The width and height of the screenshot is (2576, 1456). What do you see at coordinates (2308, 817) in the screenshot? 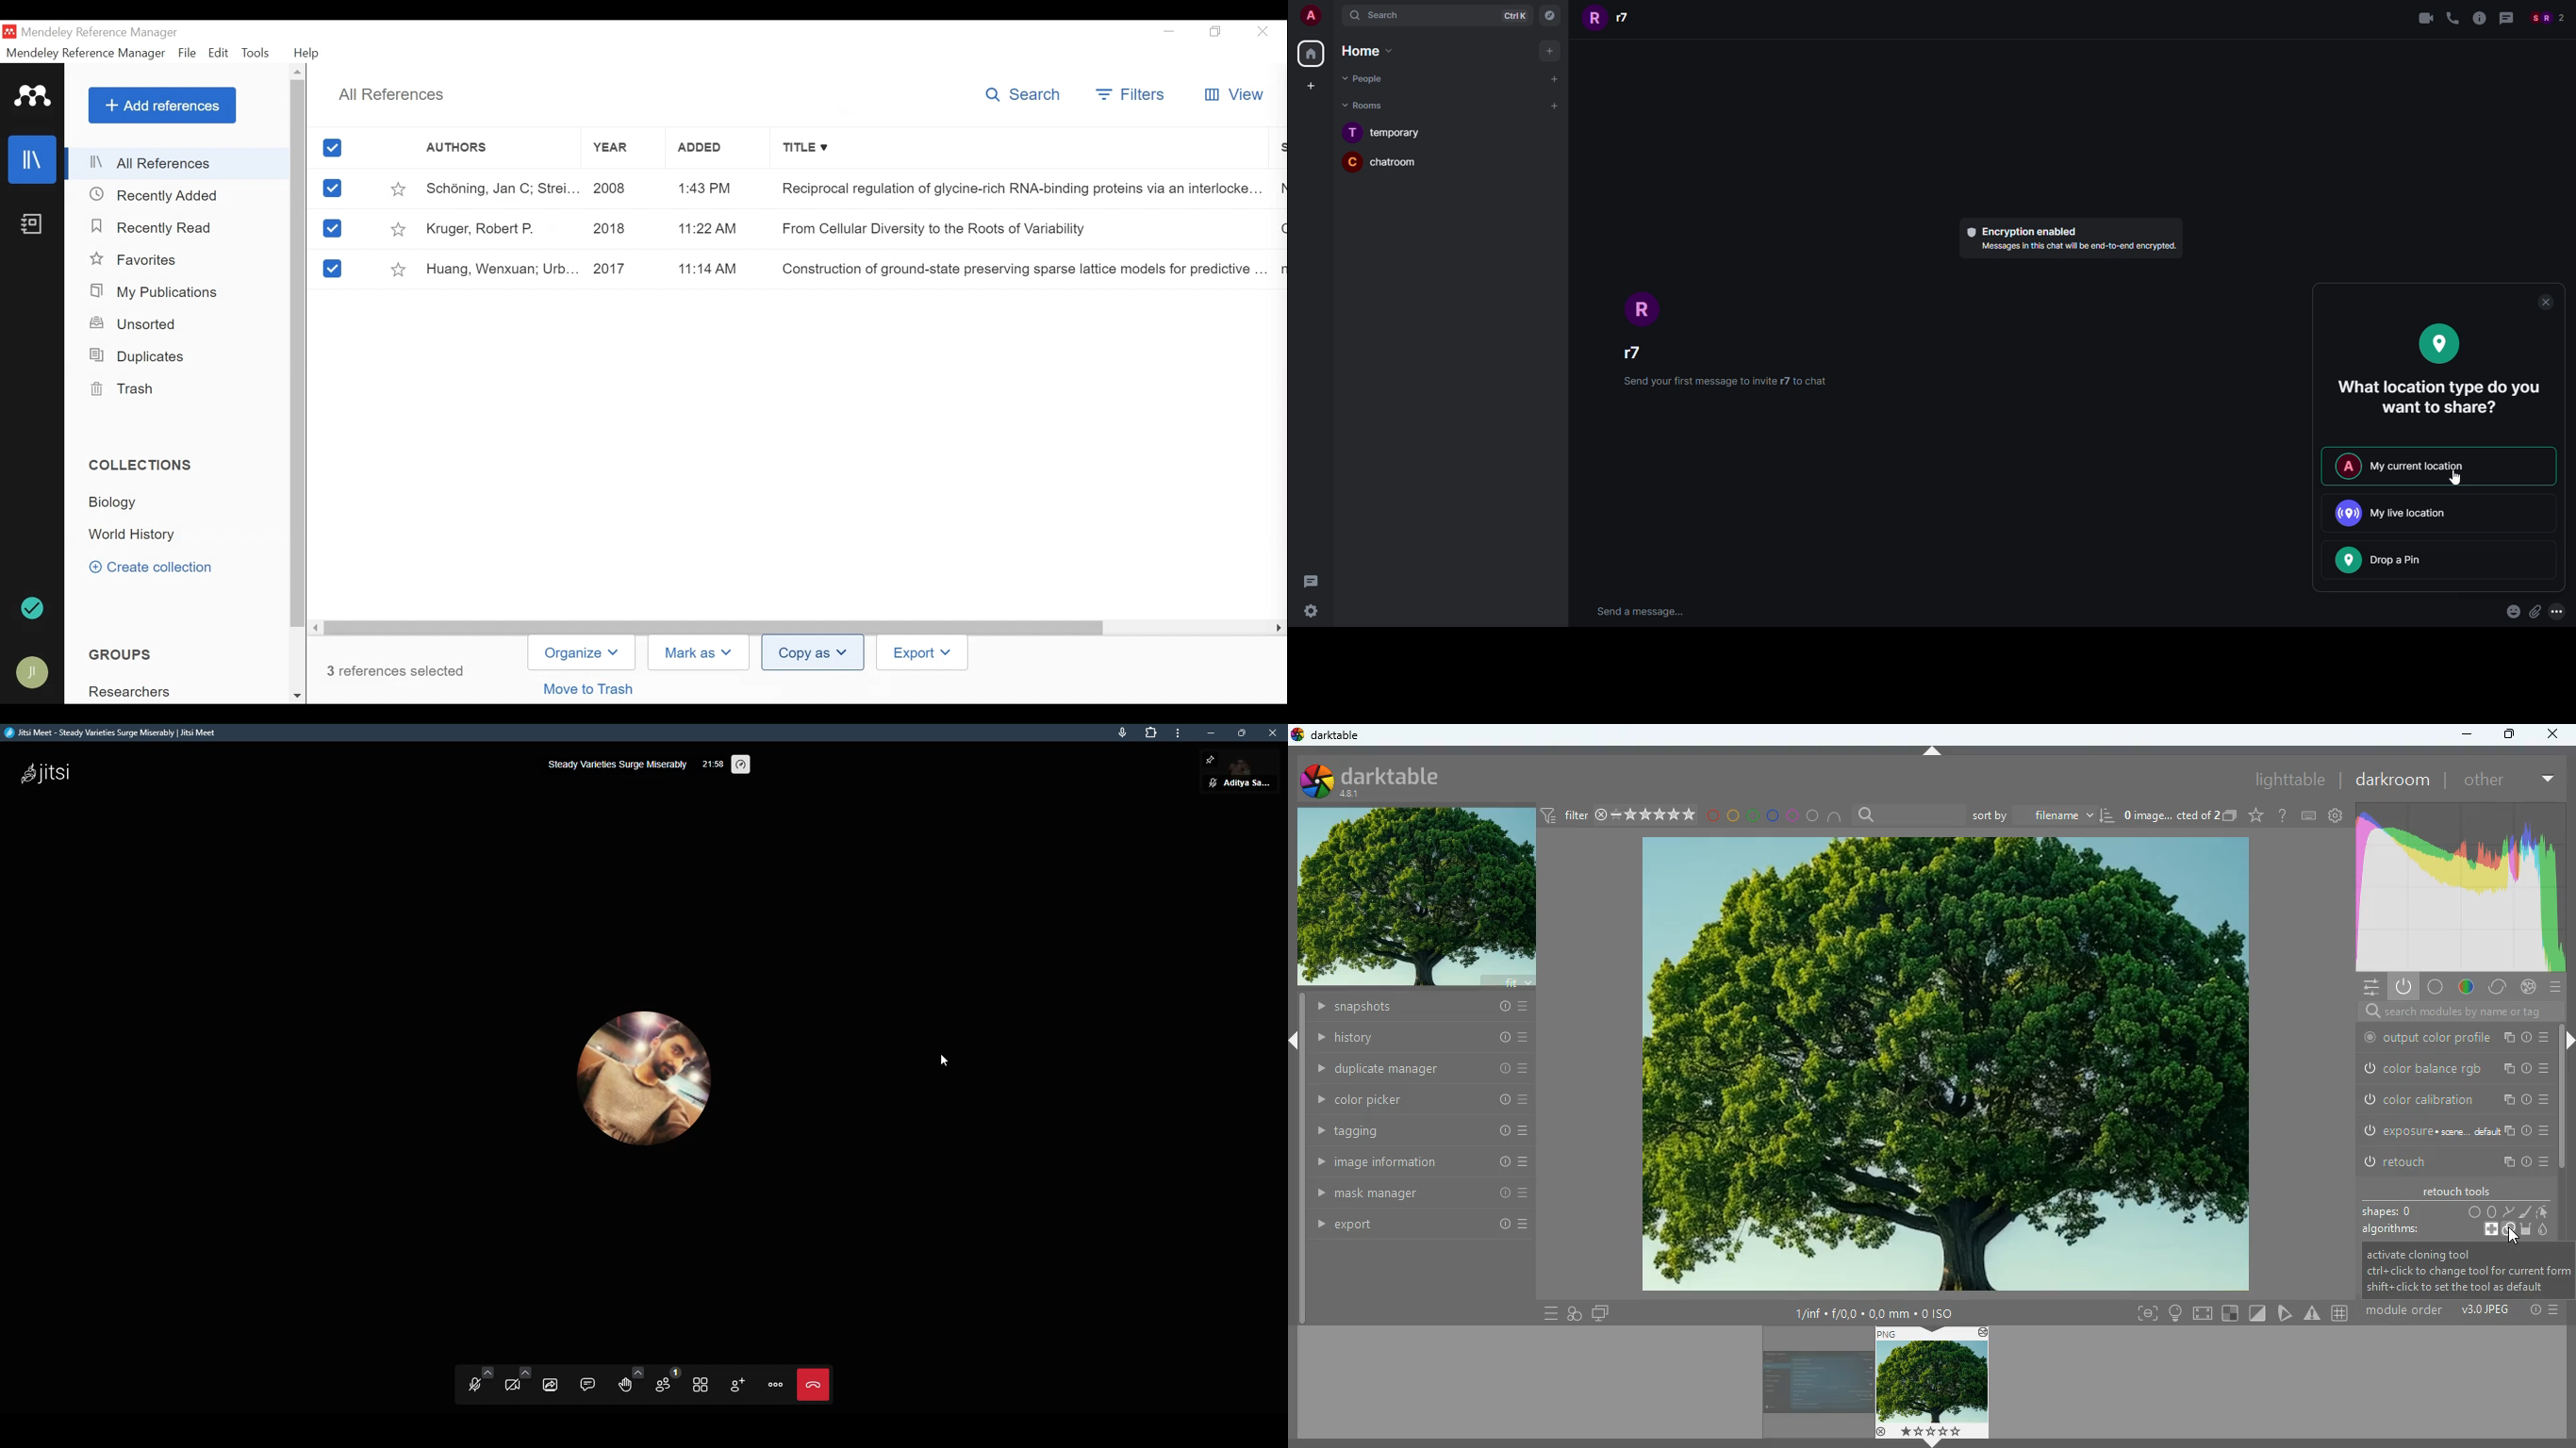
I see `keyboard` at bounding box center [2308, 817].